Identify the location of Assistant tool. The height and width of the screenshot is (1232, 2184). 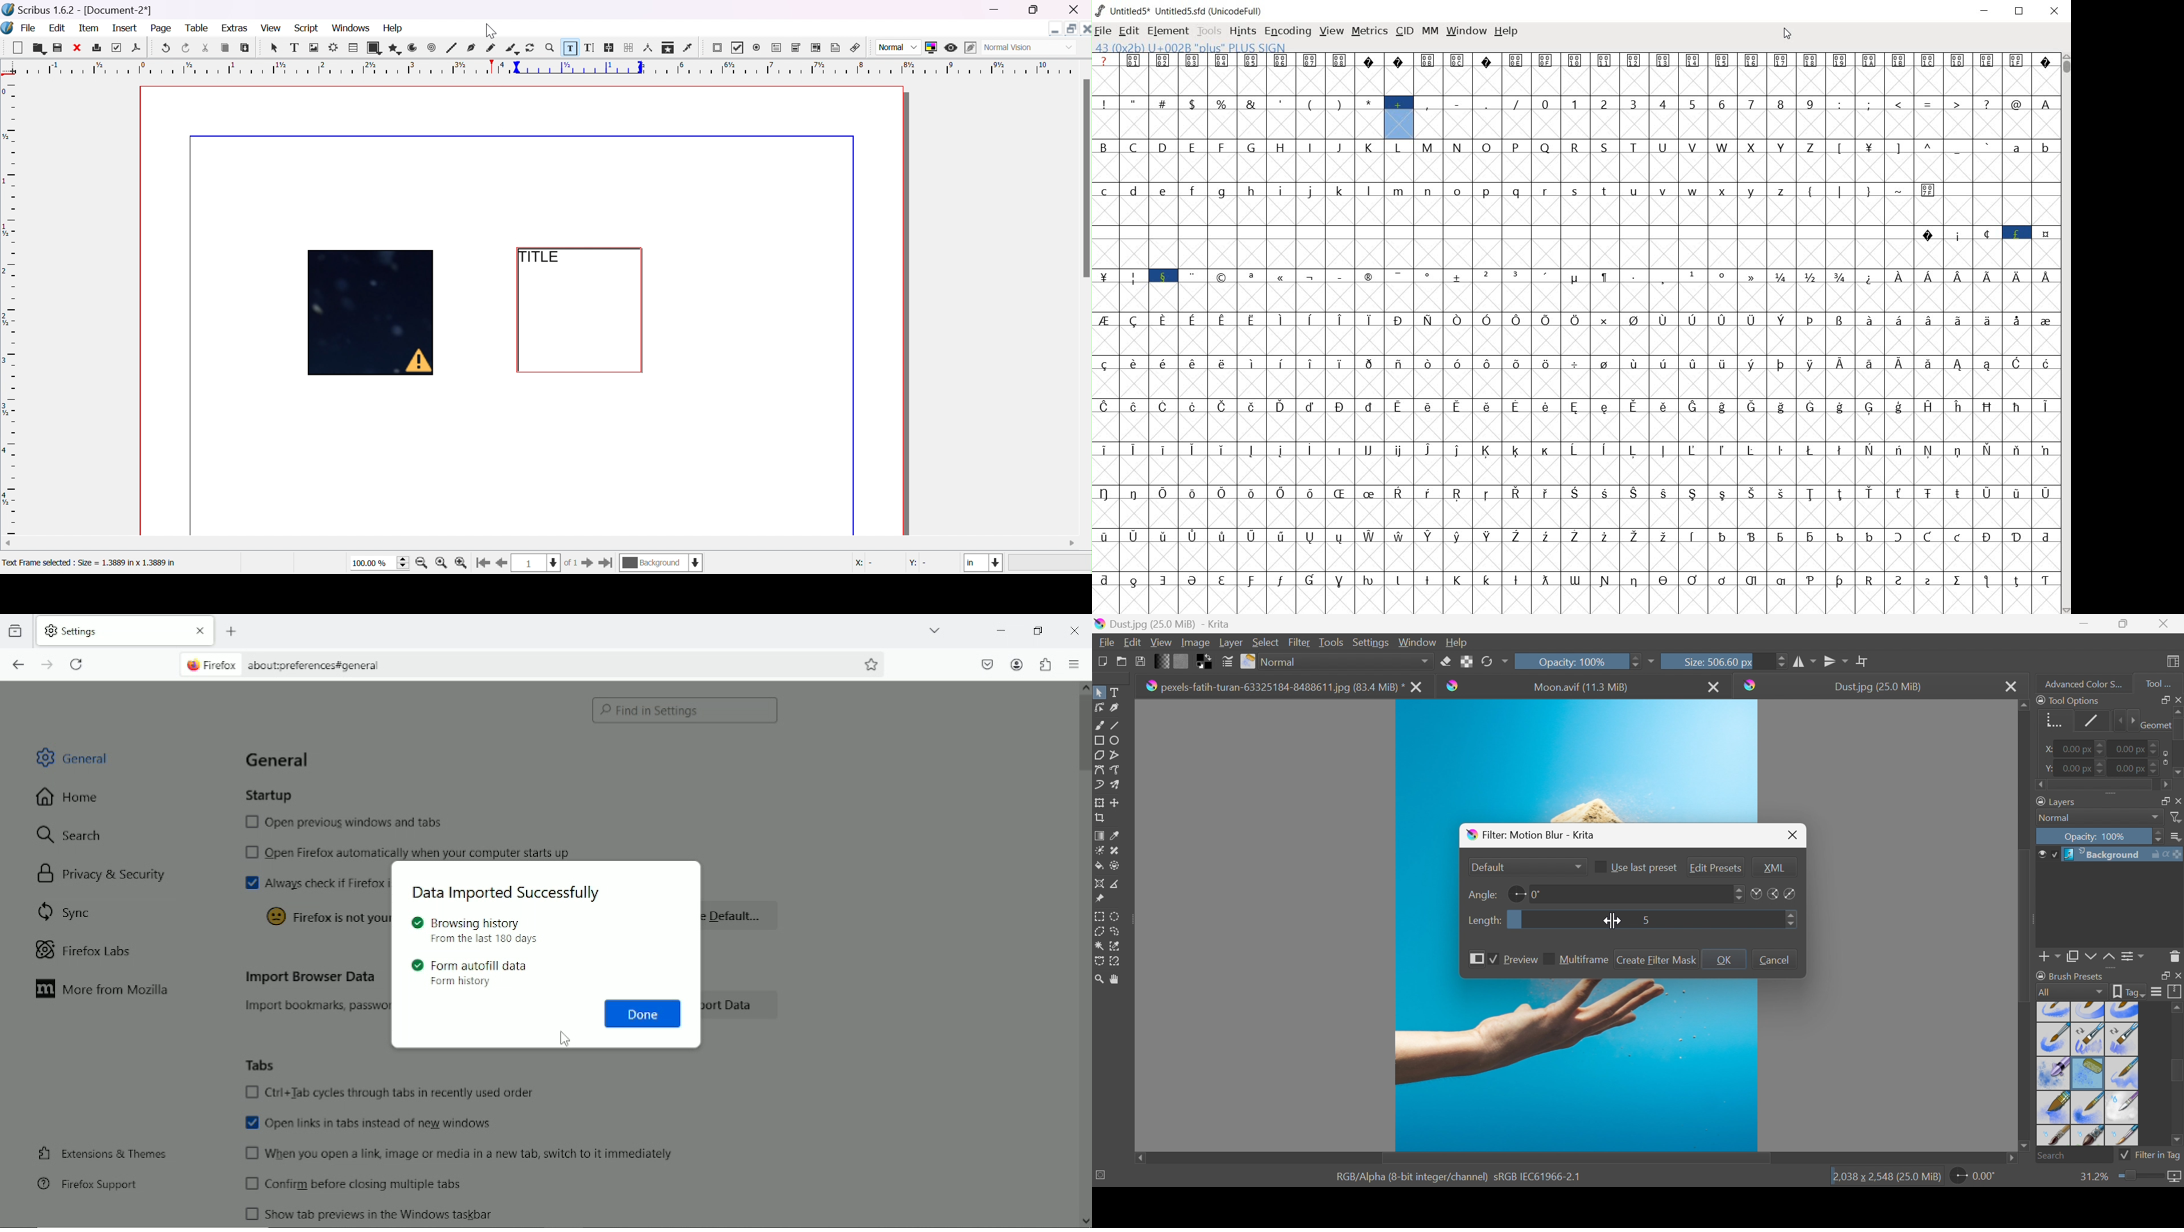
(1099, 882).